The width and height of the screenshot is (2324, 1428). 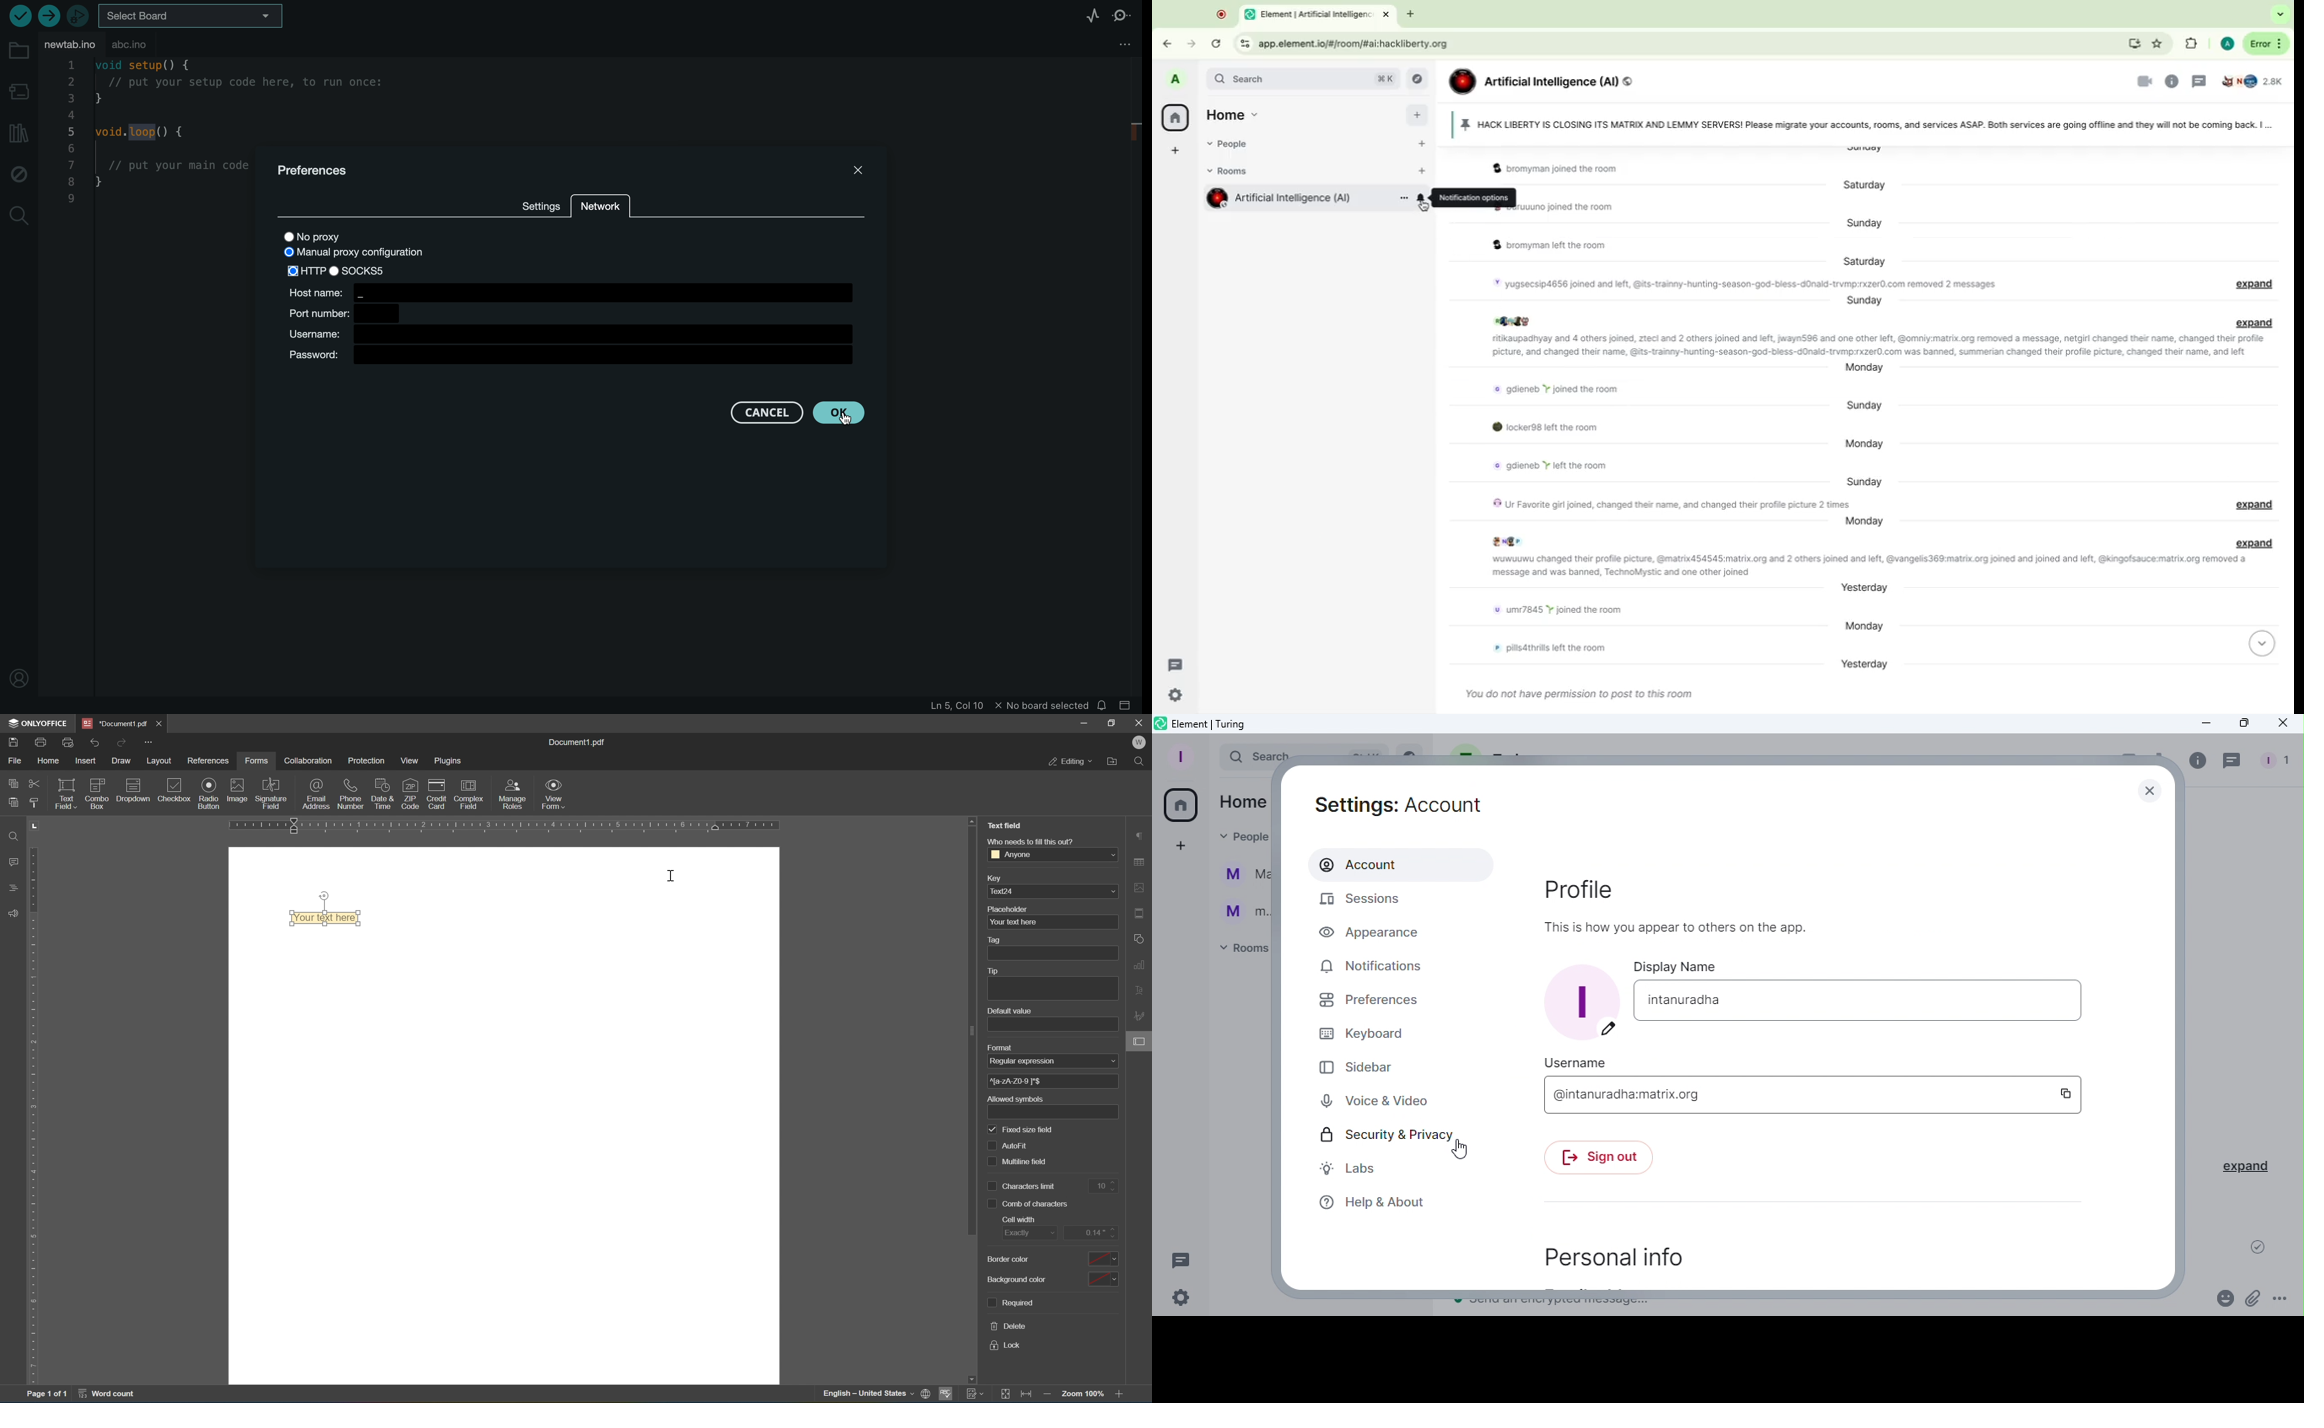 What do you see at coordinates (1182, 756) in the screenshot?
I see `Profile` at bounding box center [1182, 756].